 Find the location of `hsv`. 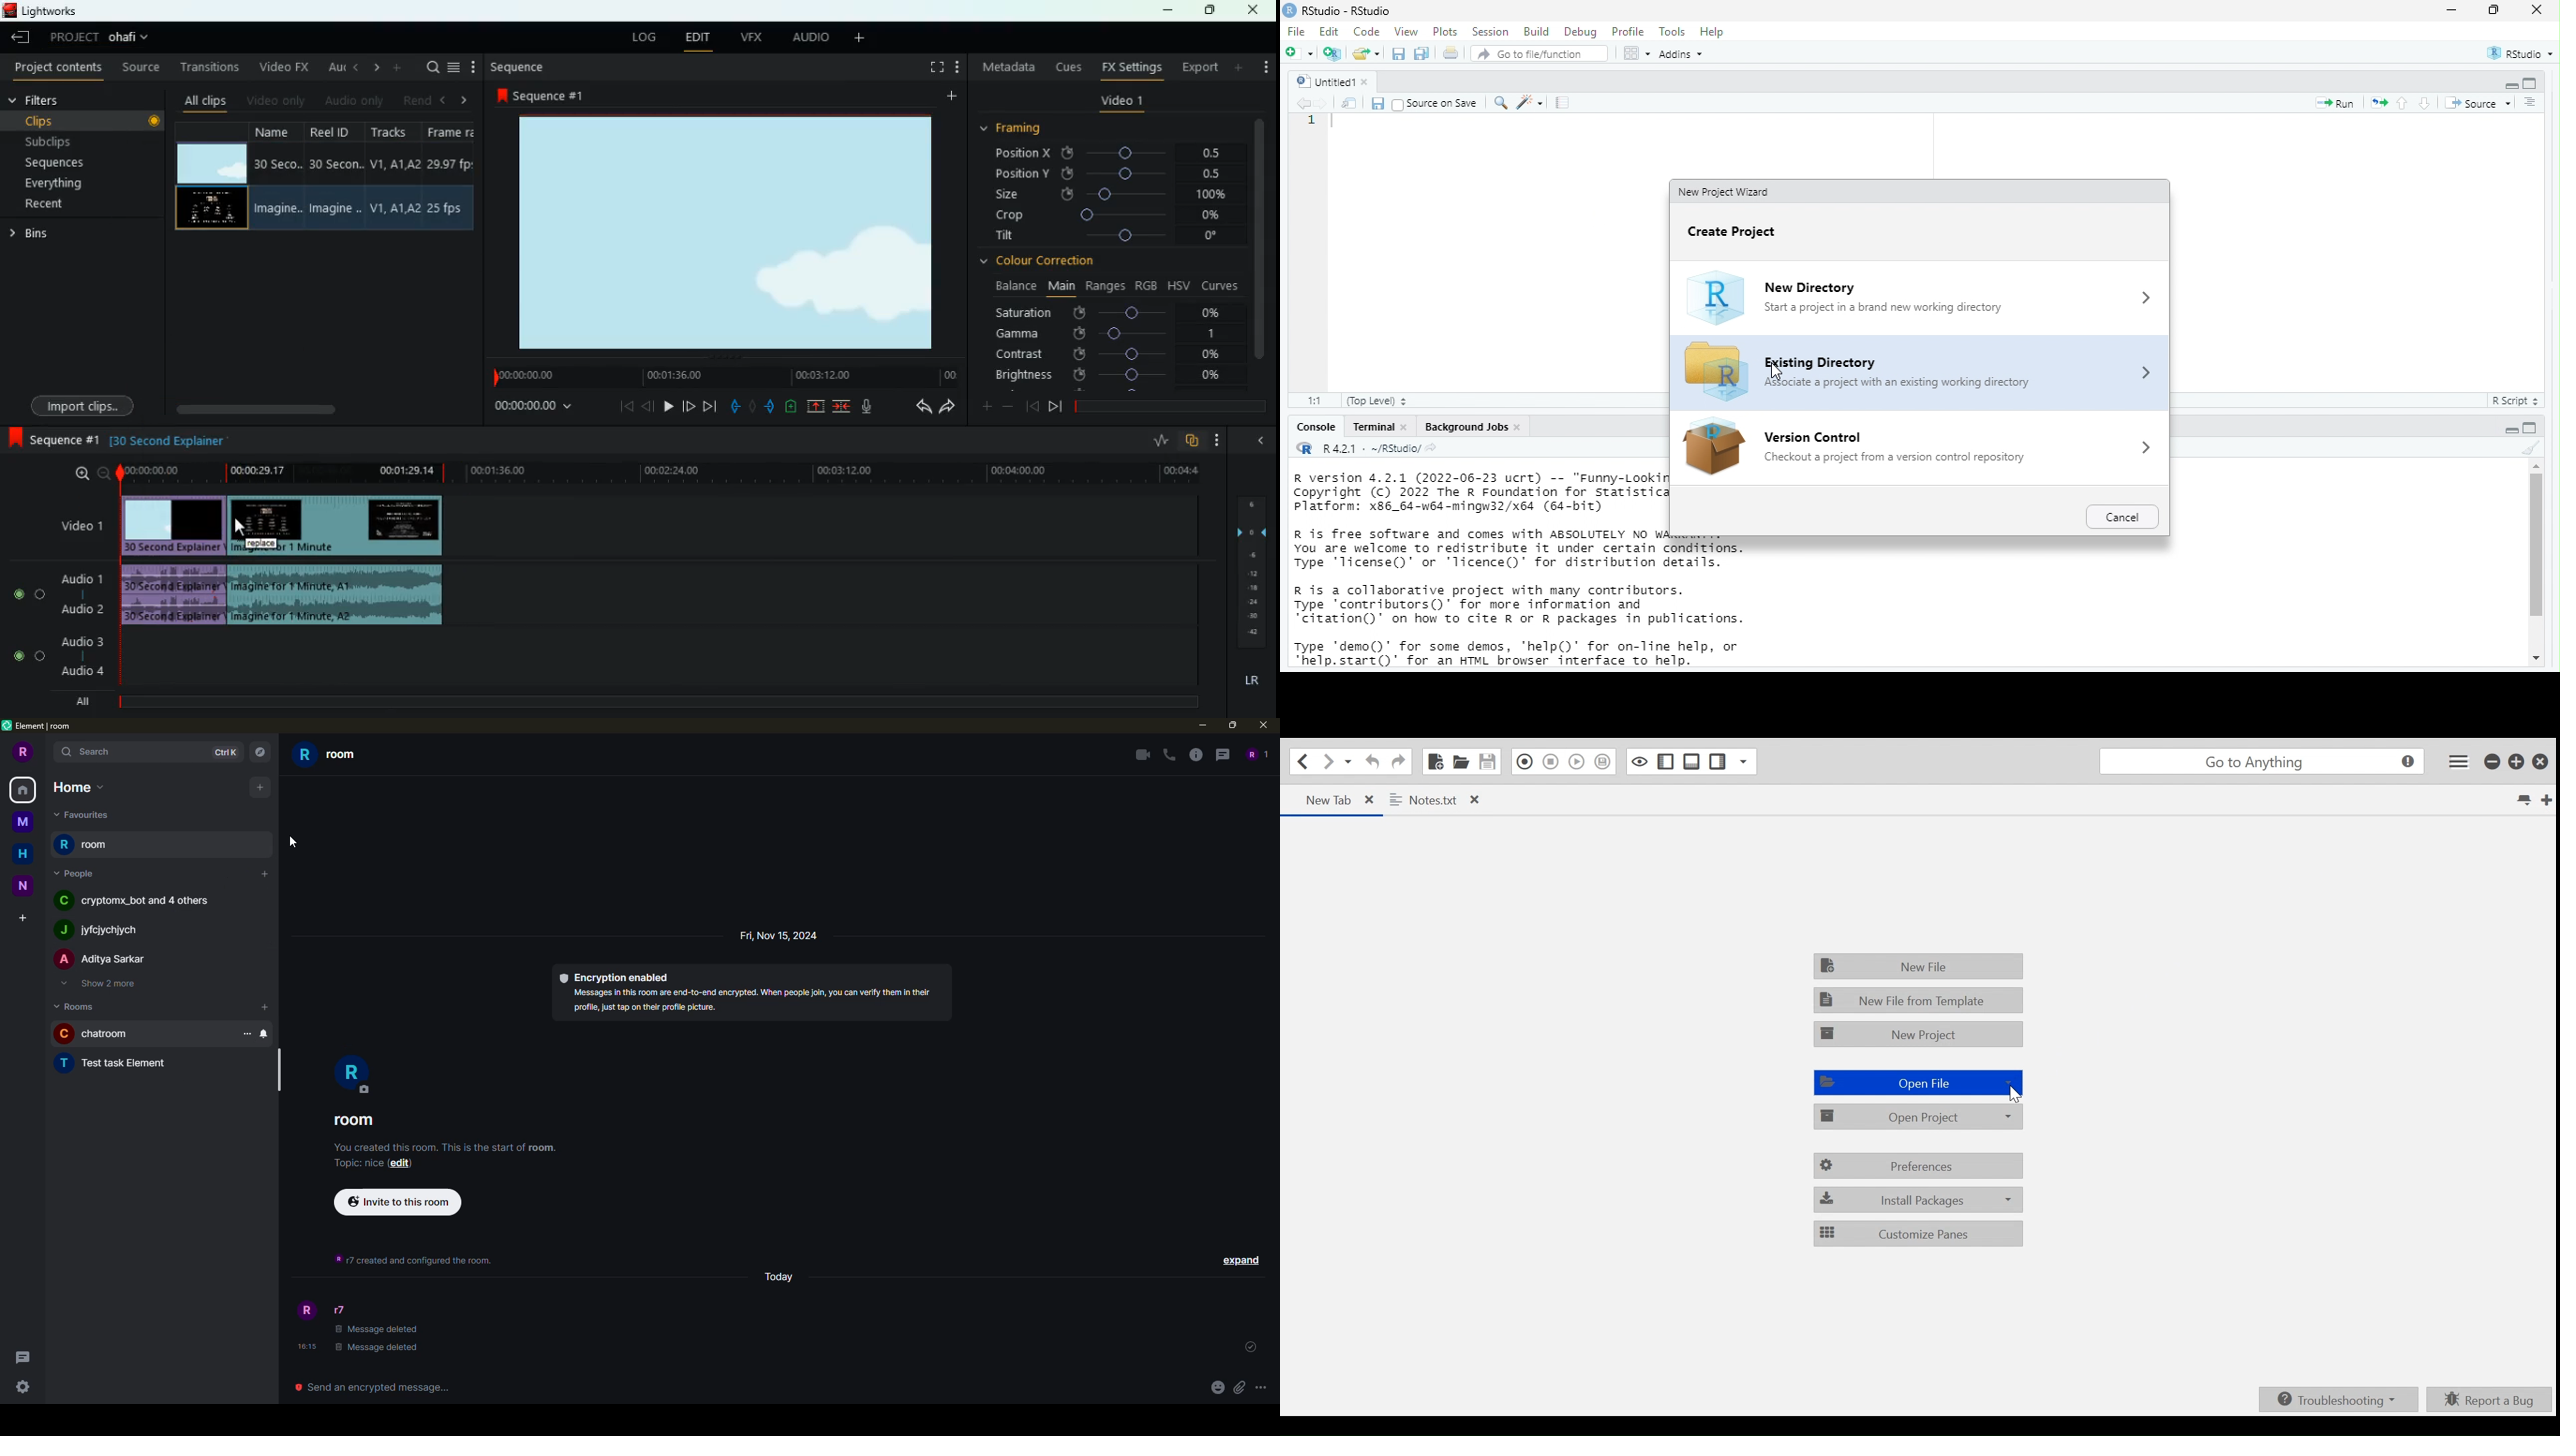

hsv is located at coordinates (1178, 284).